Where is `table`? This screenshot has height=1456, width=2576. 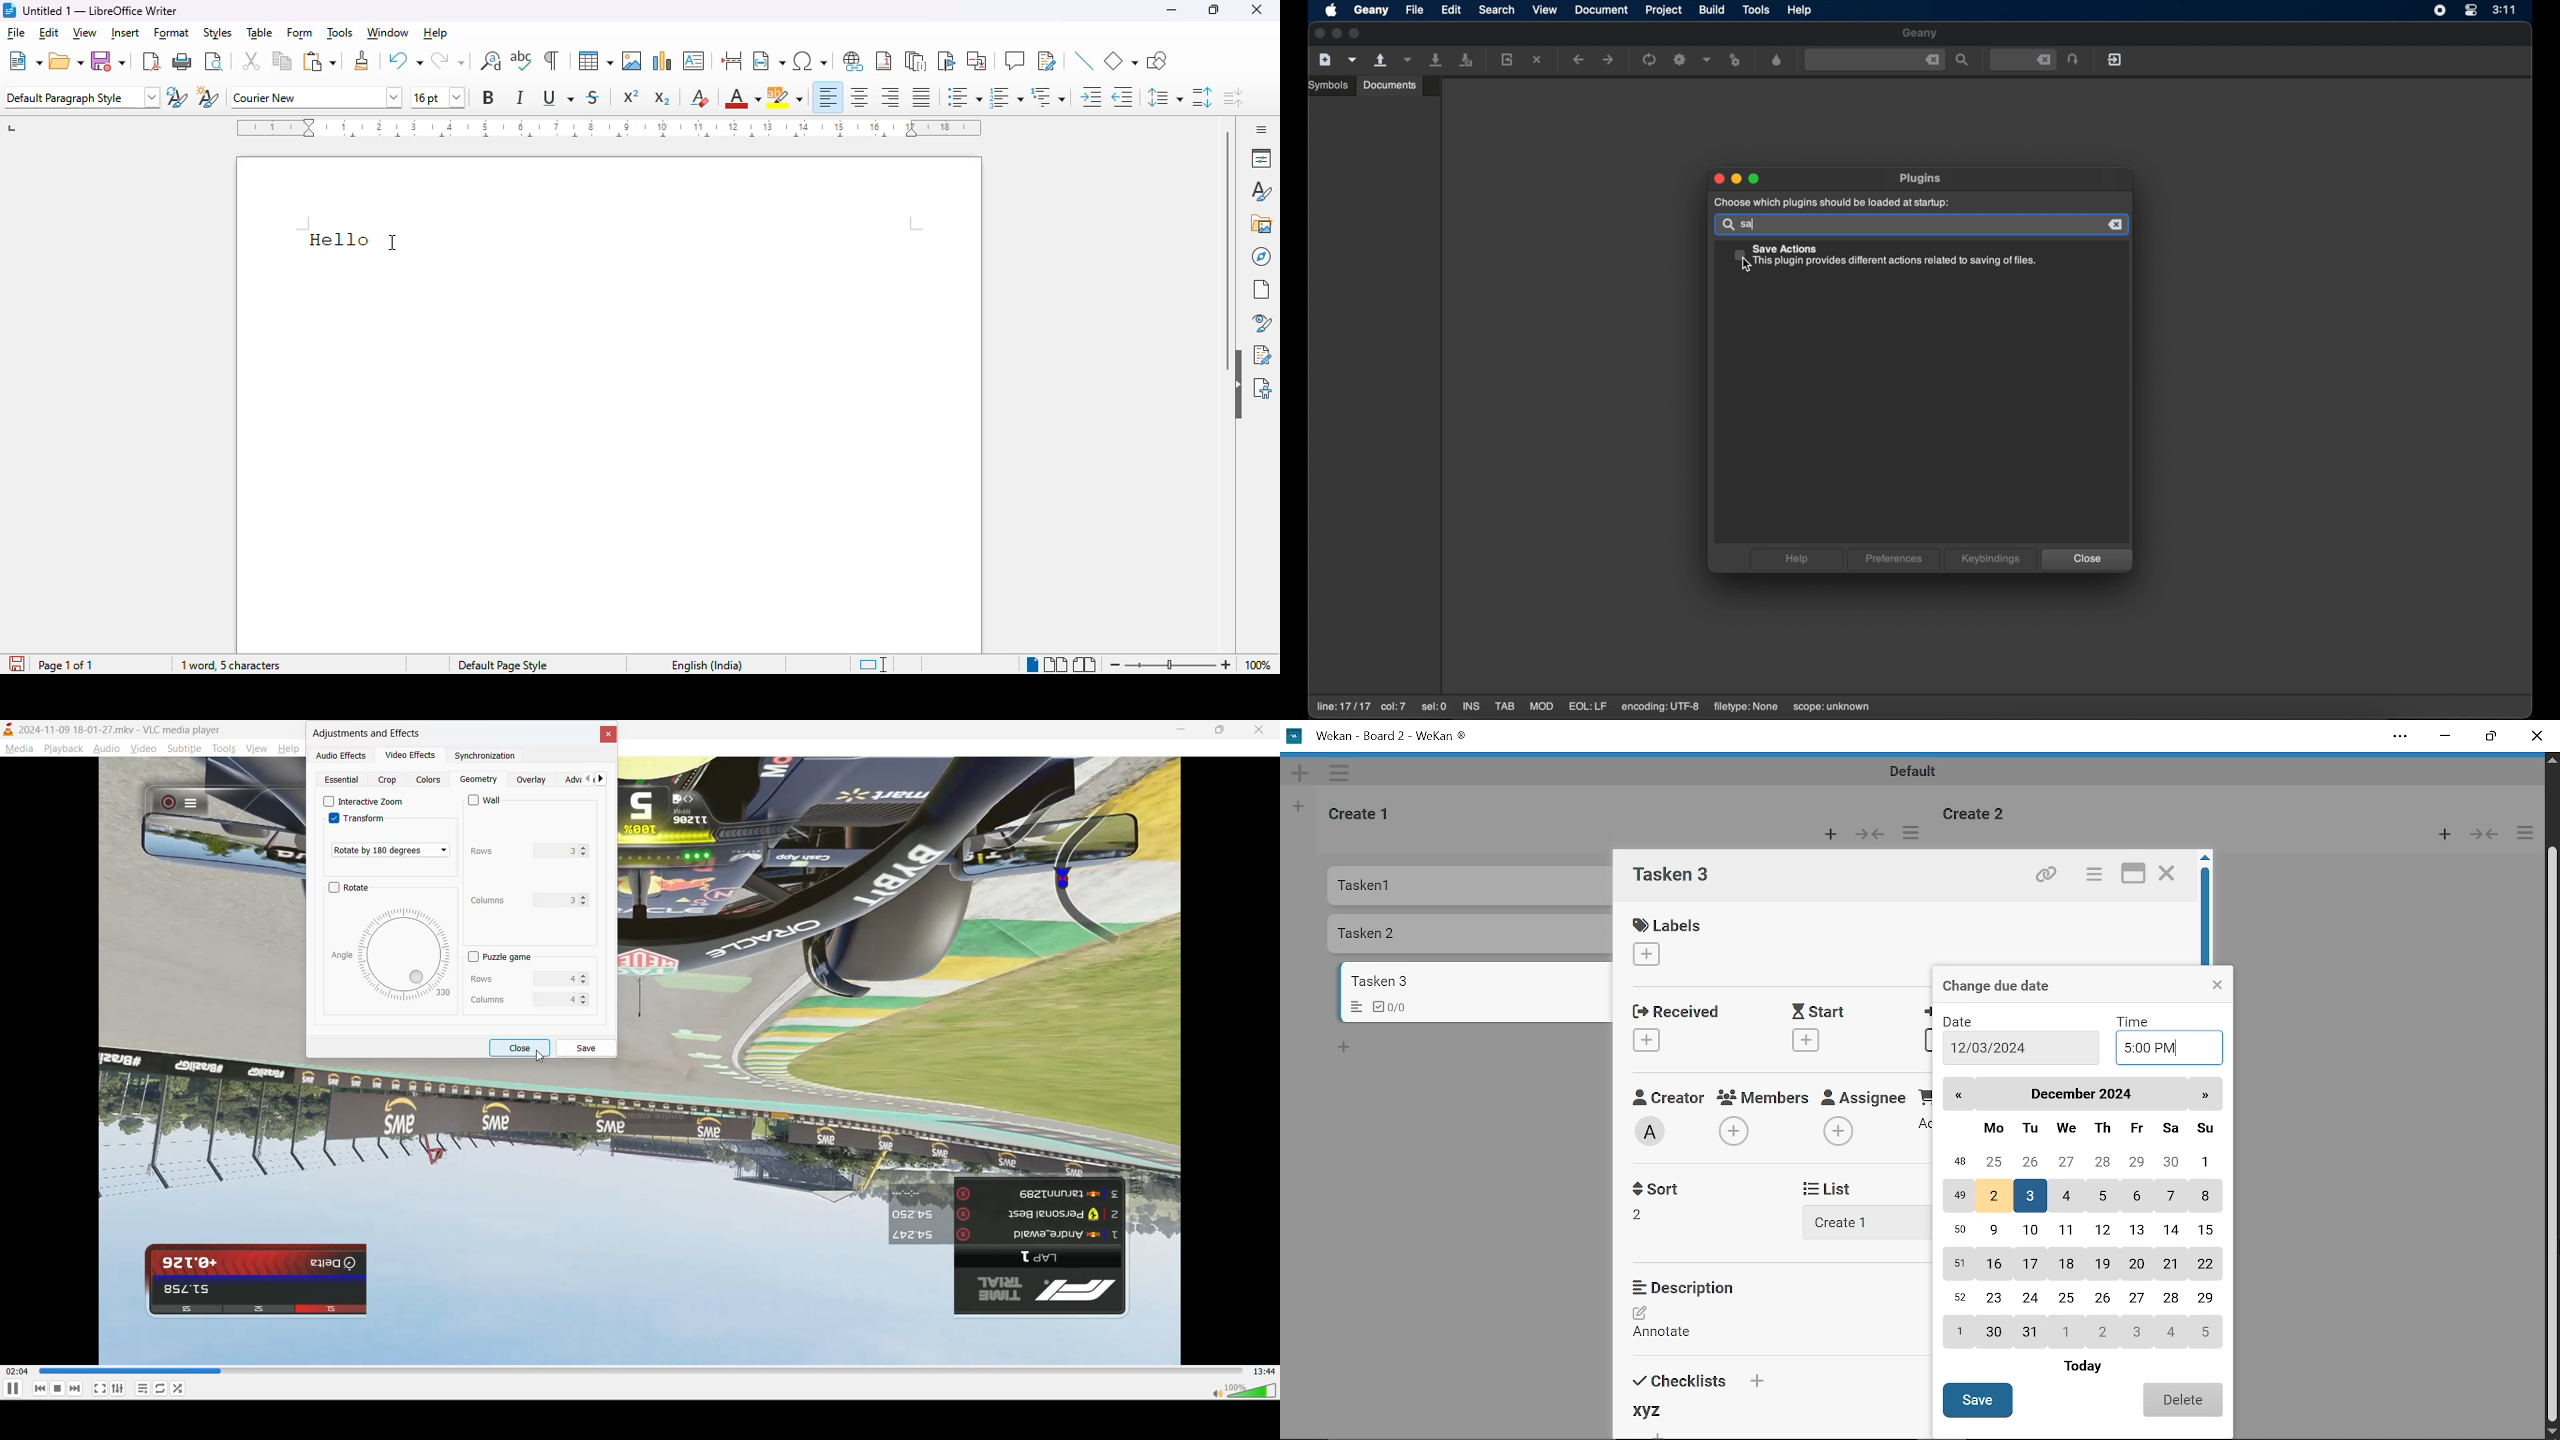
table is located at coordinates (260, 33).